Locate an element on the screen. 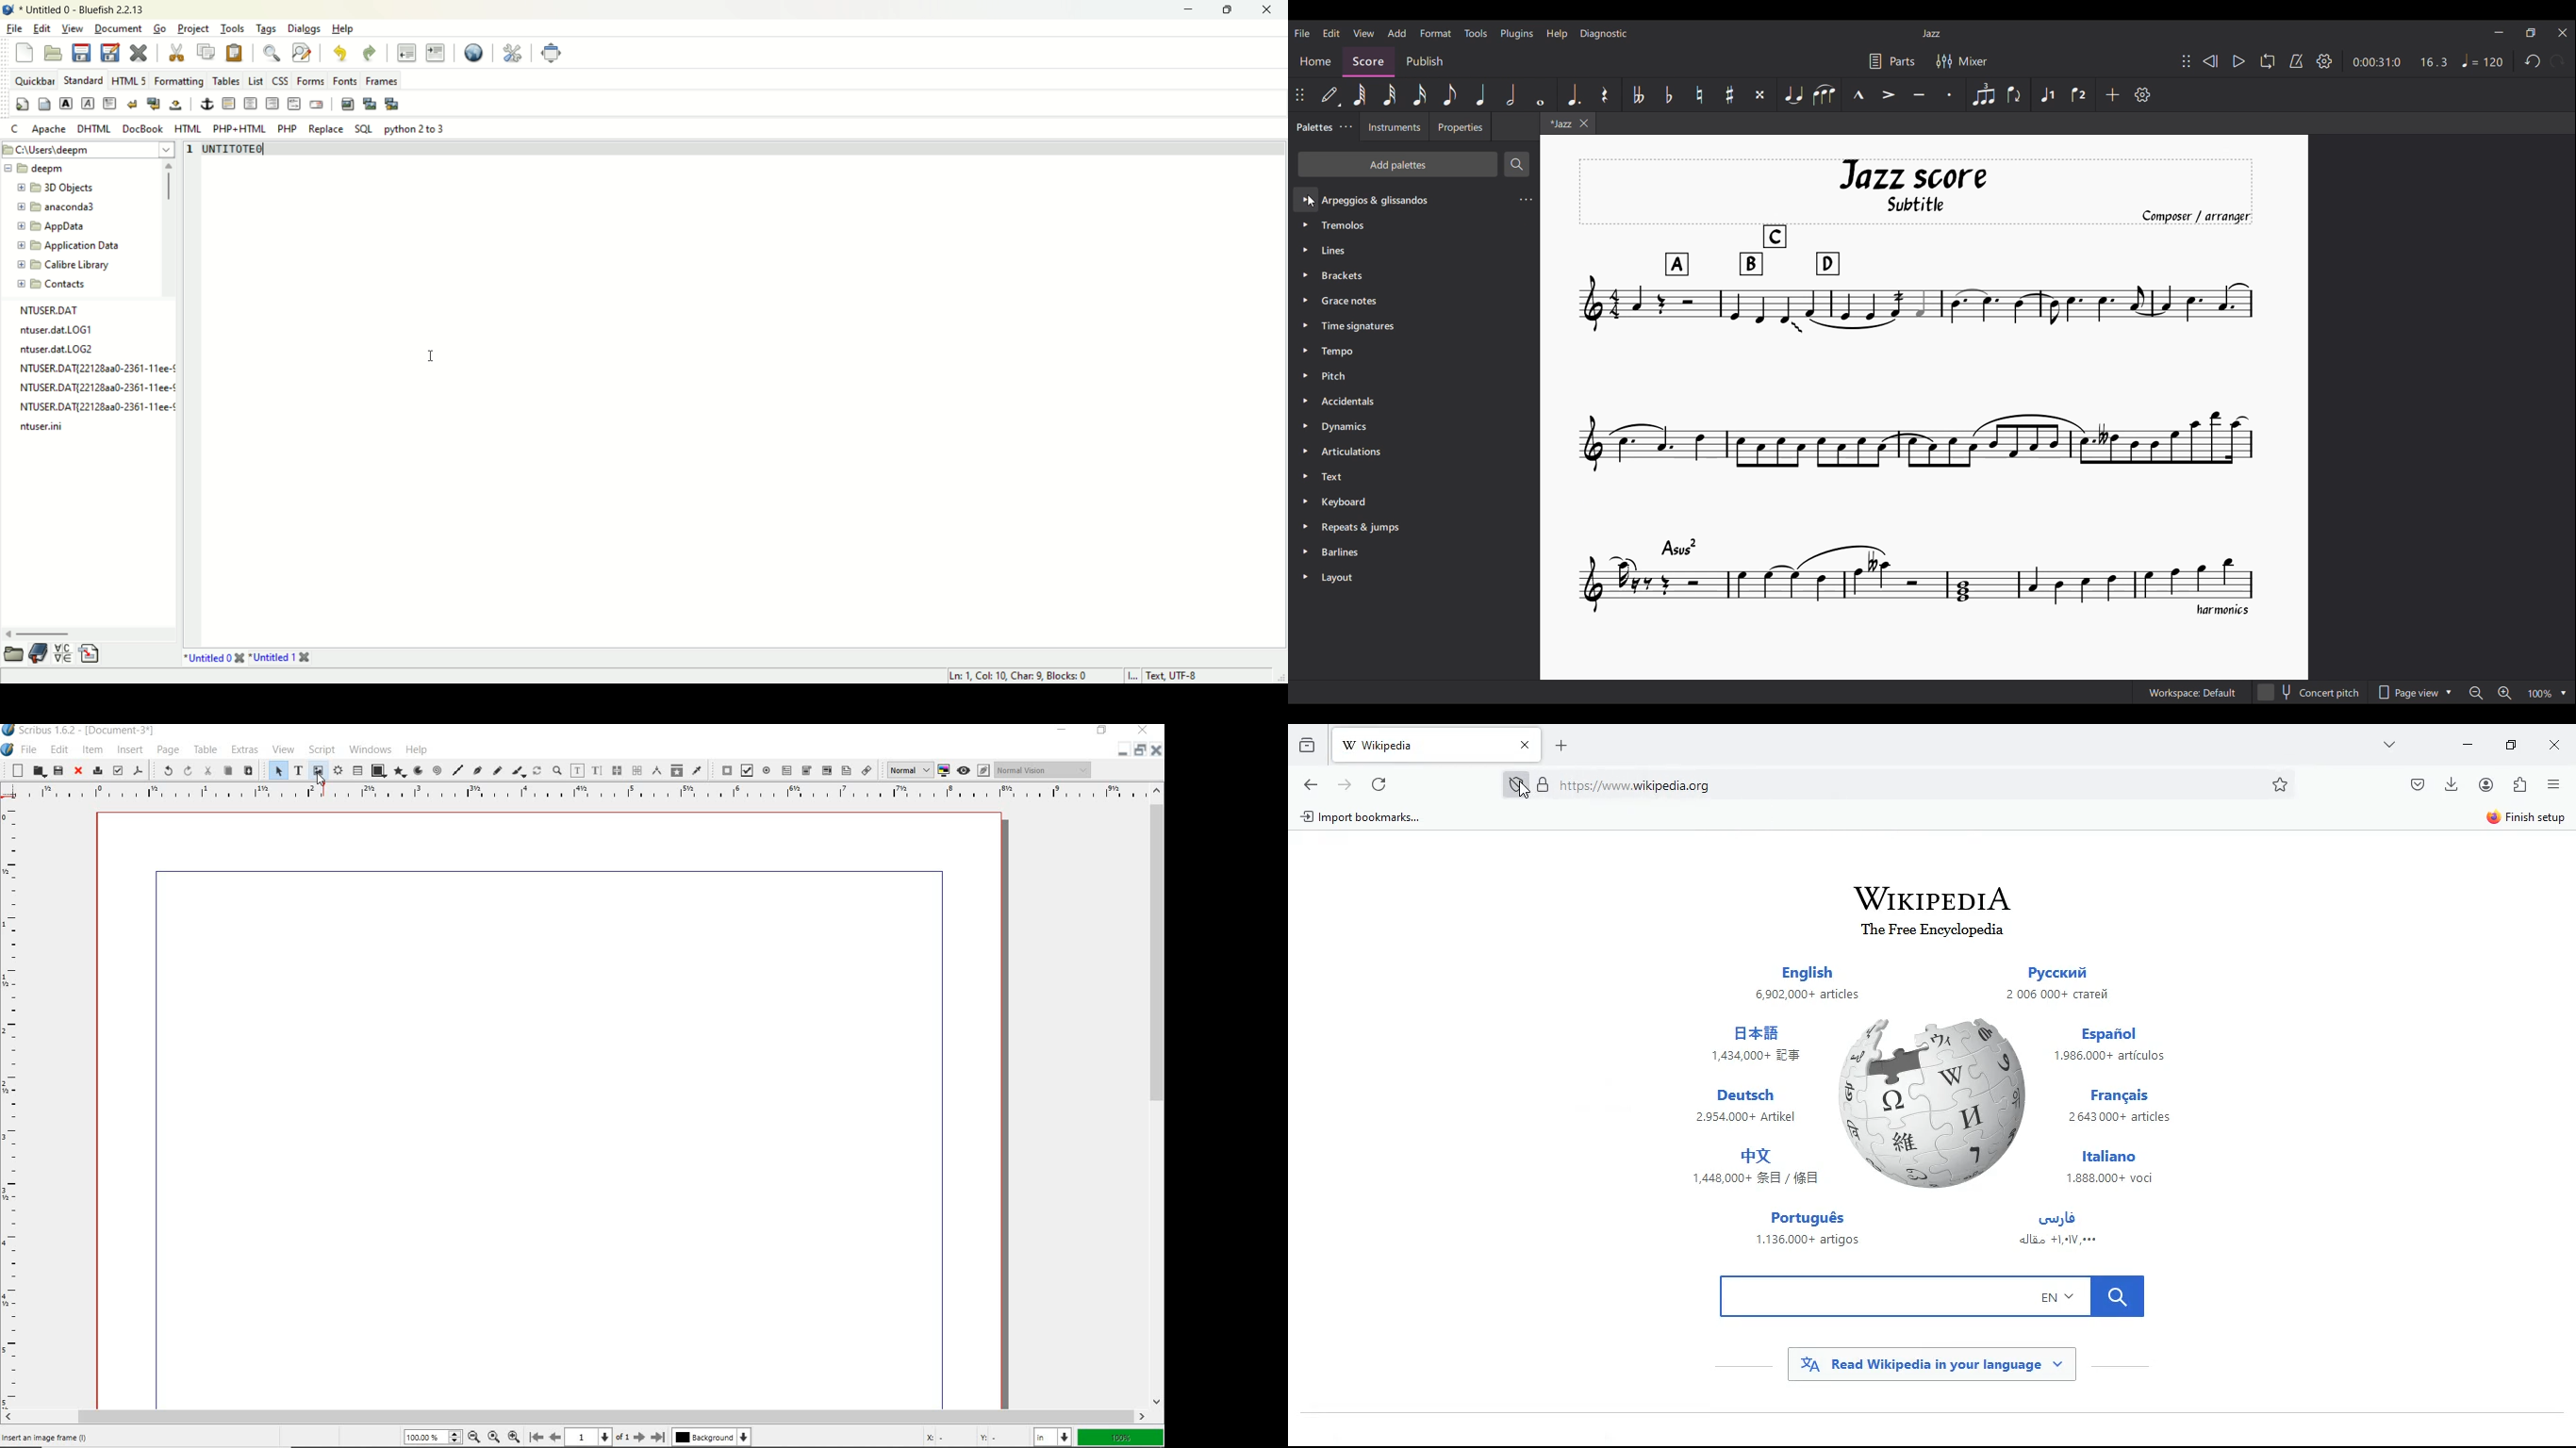  \ttps:/ www. wikipedia.org is located at coordinates (1634, 787).